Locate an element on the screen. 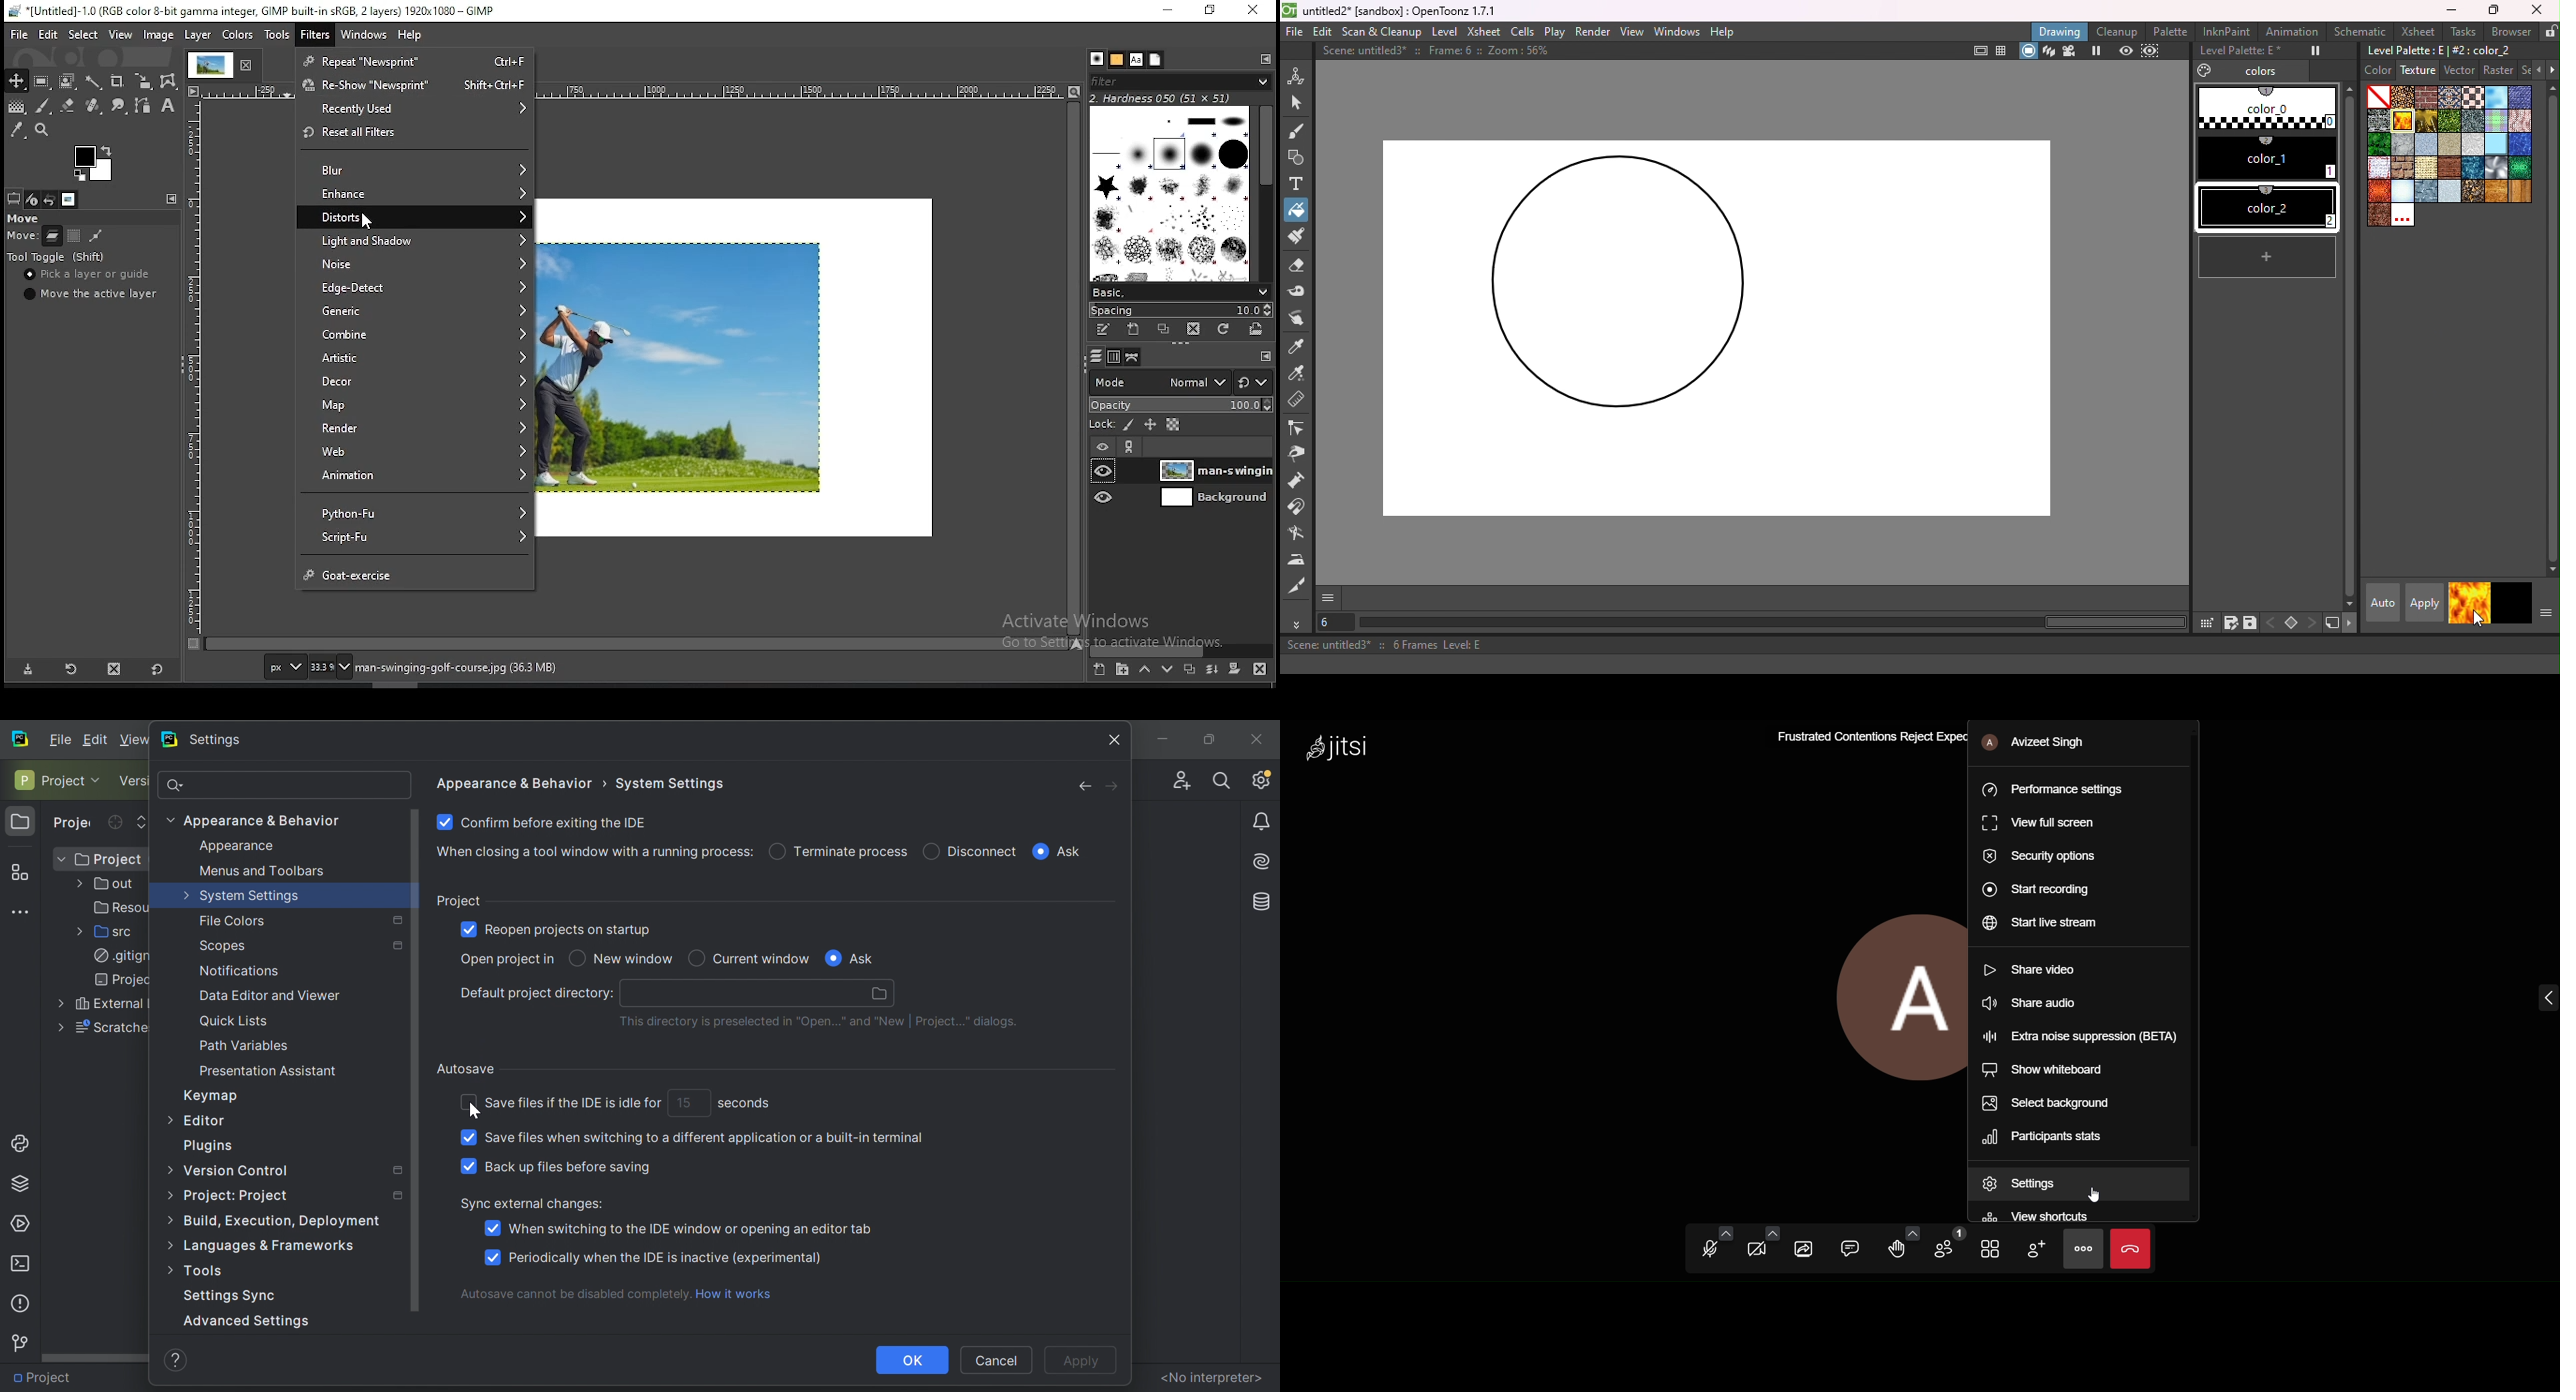 This screenshot has width=2576, height=1400. Settings marked with this icon are only applied to the current project. Non-marked settings are applied to all projects. is located at coordinates (396, 947).